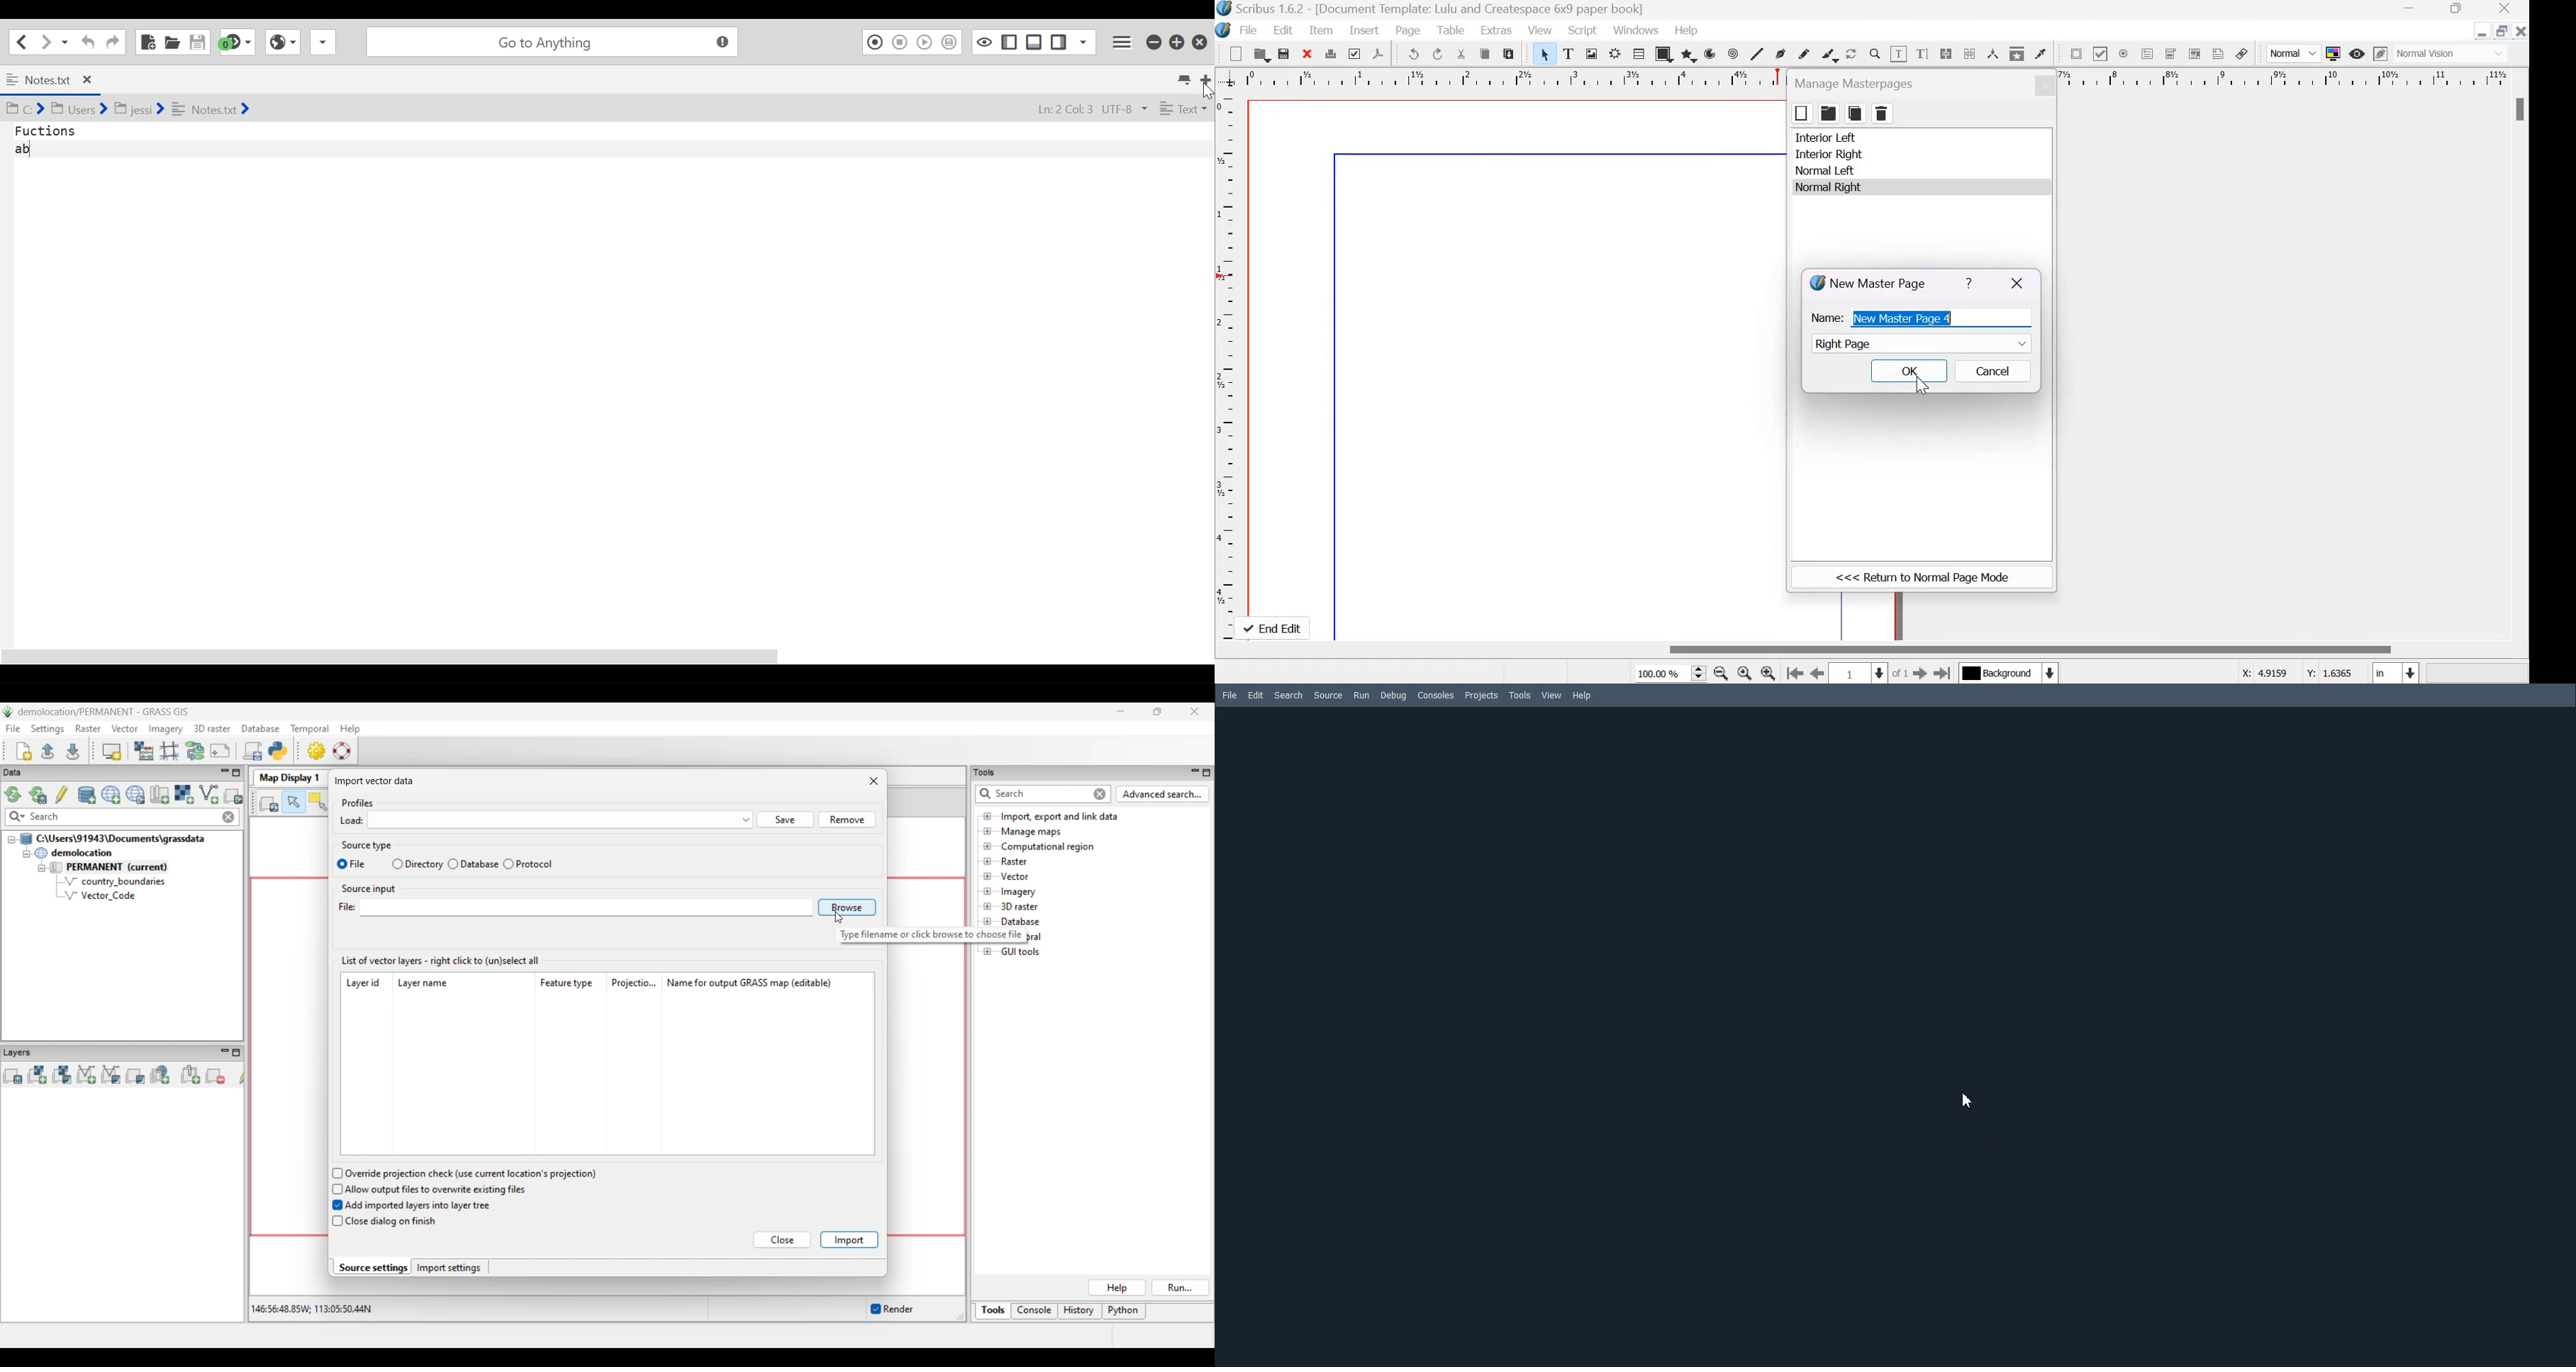 The width and height of the screenshot is (2576, 1372). Describe the element at coordinates (1438, 53) in the screenshot. I see `redo` at that location.